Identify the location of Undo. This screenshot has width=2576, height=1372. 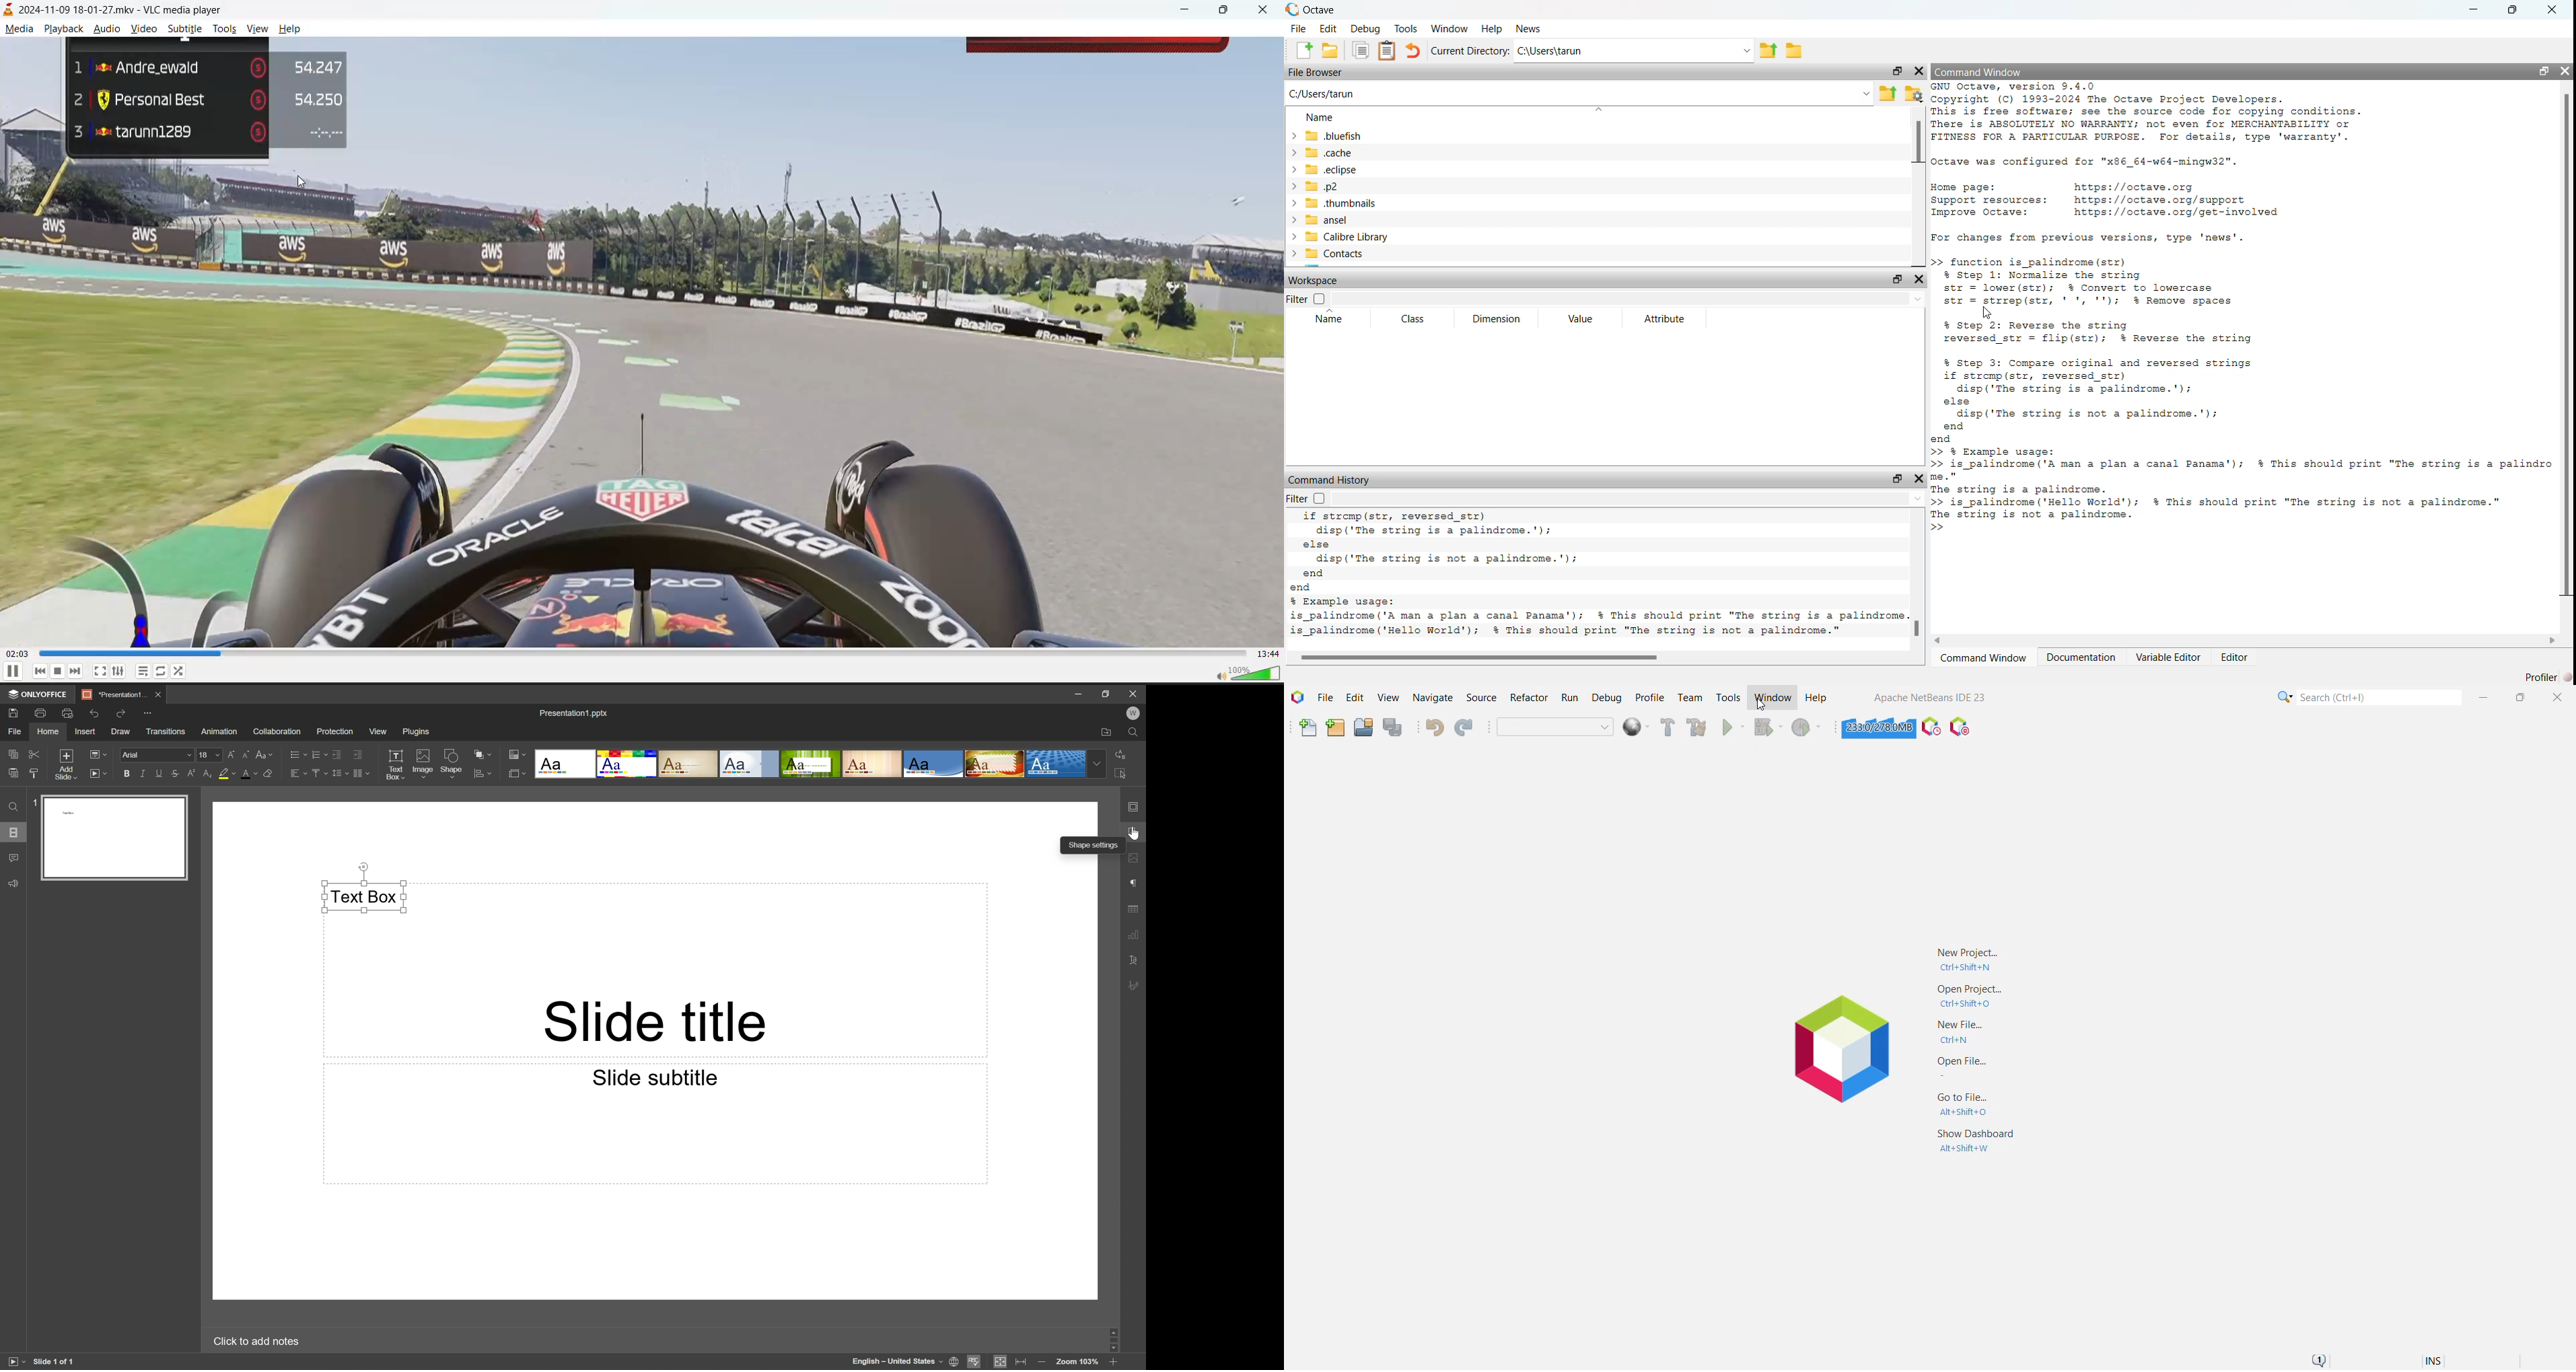
(96, 714).